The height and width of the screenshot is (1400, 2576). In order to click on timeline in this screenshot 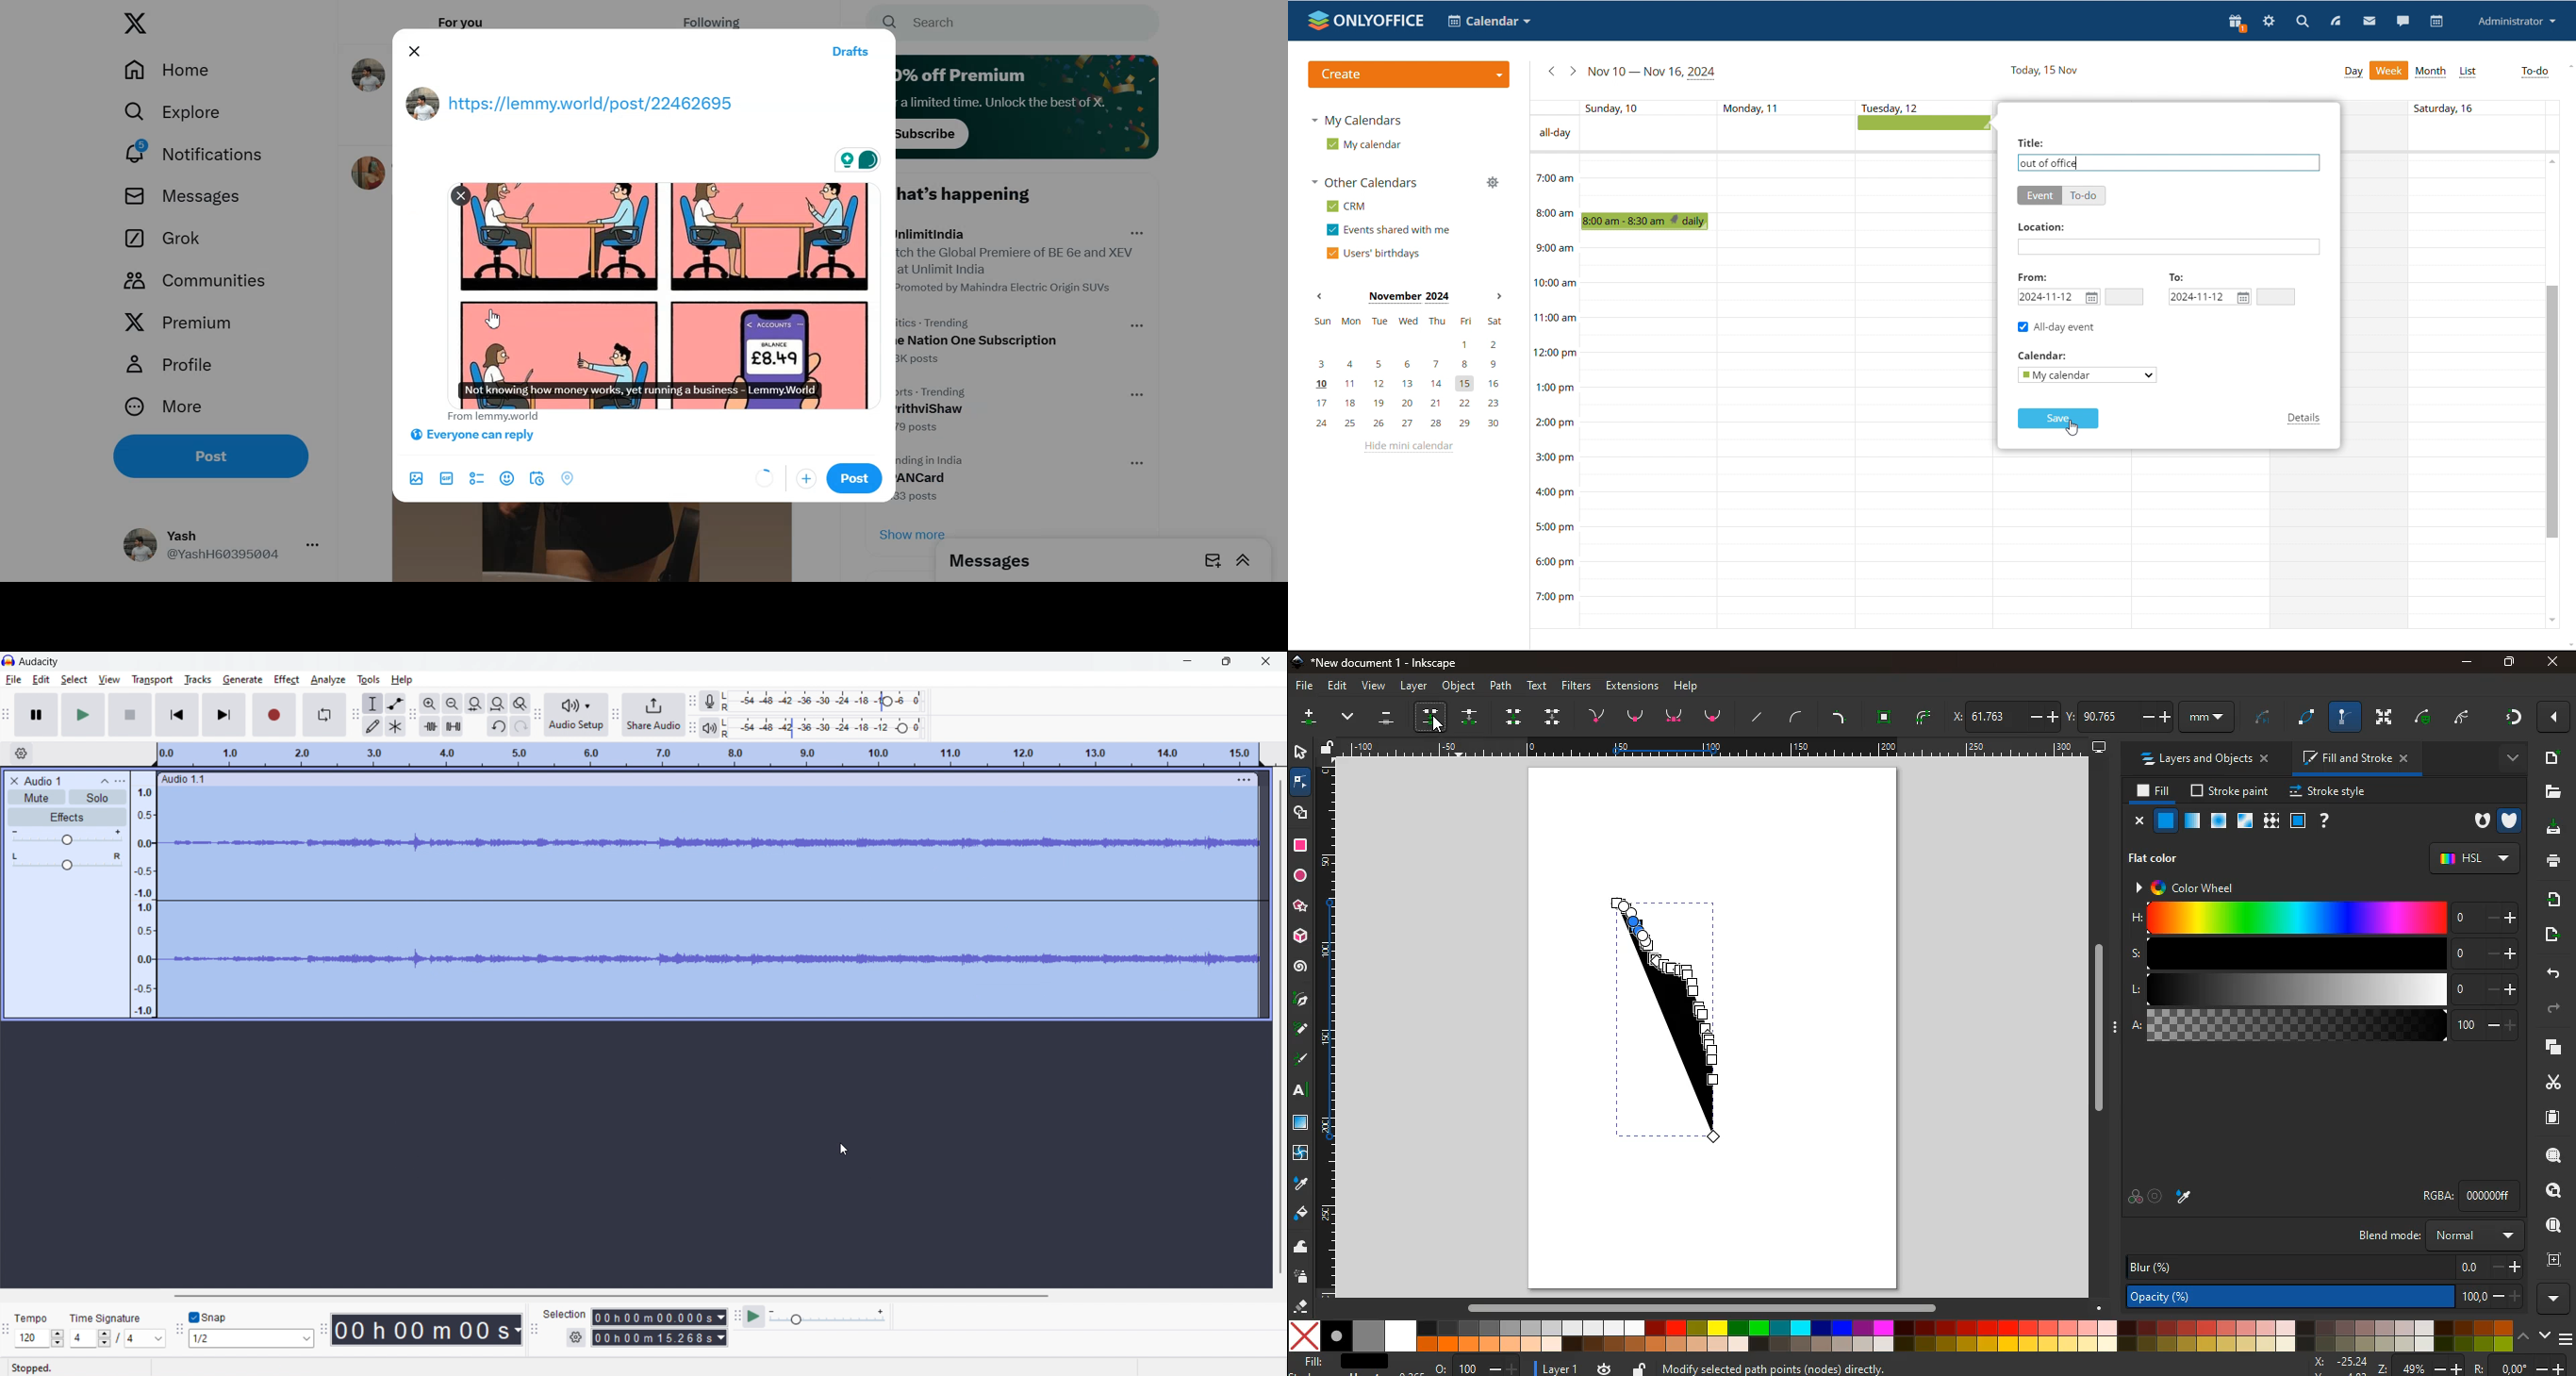, I will do `click(707, 755)`.